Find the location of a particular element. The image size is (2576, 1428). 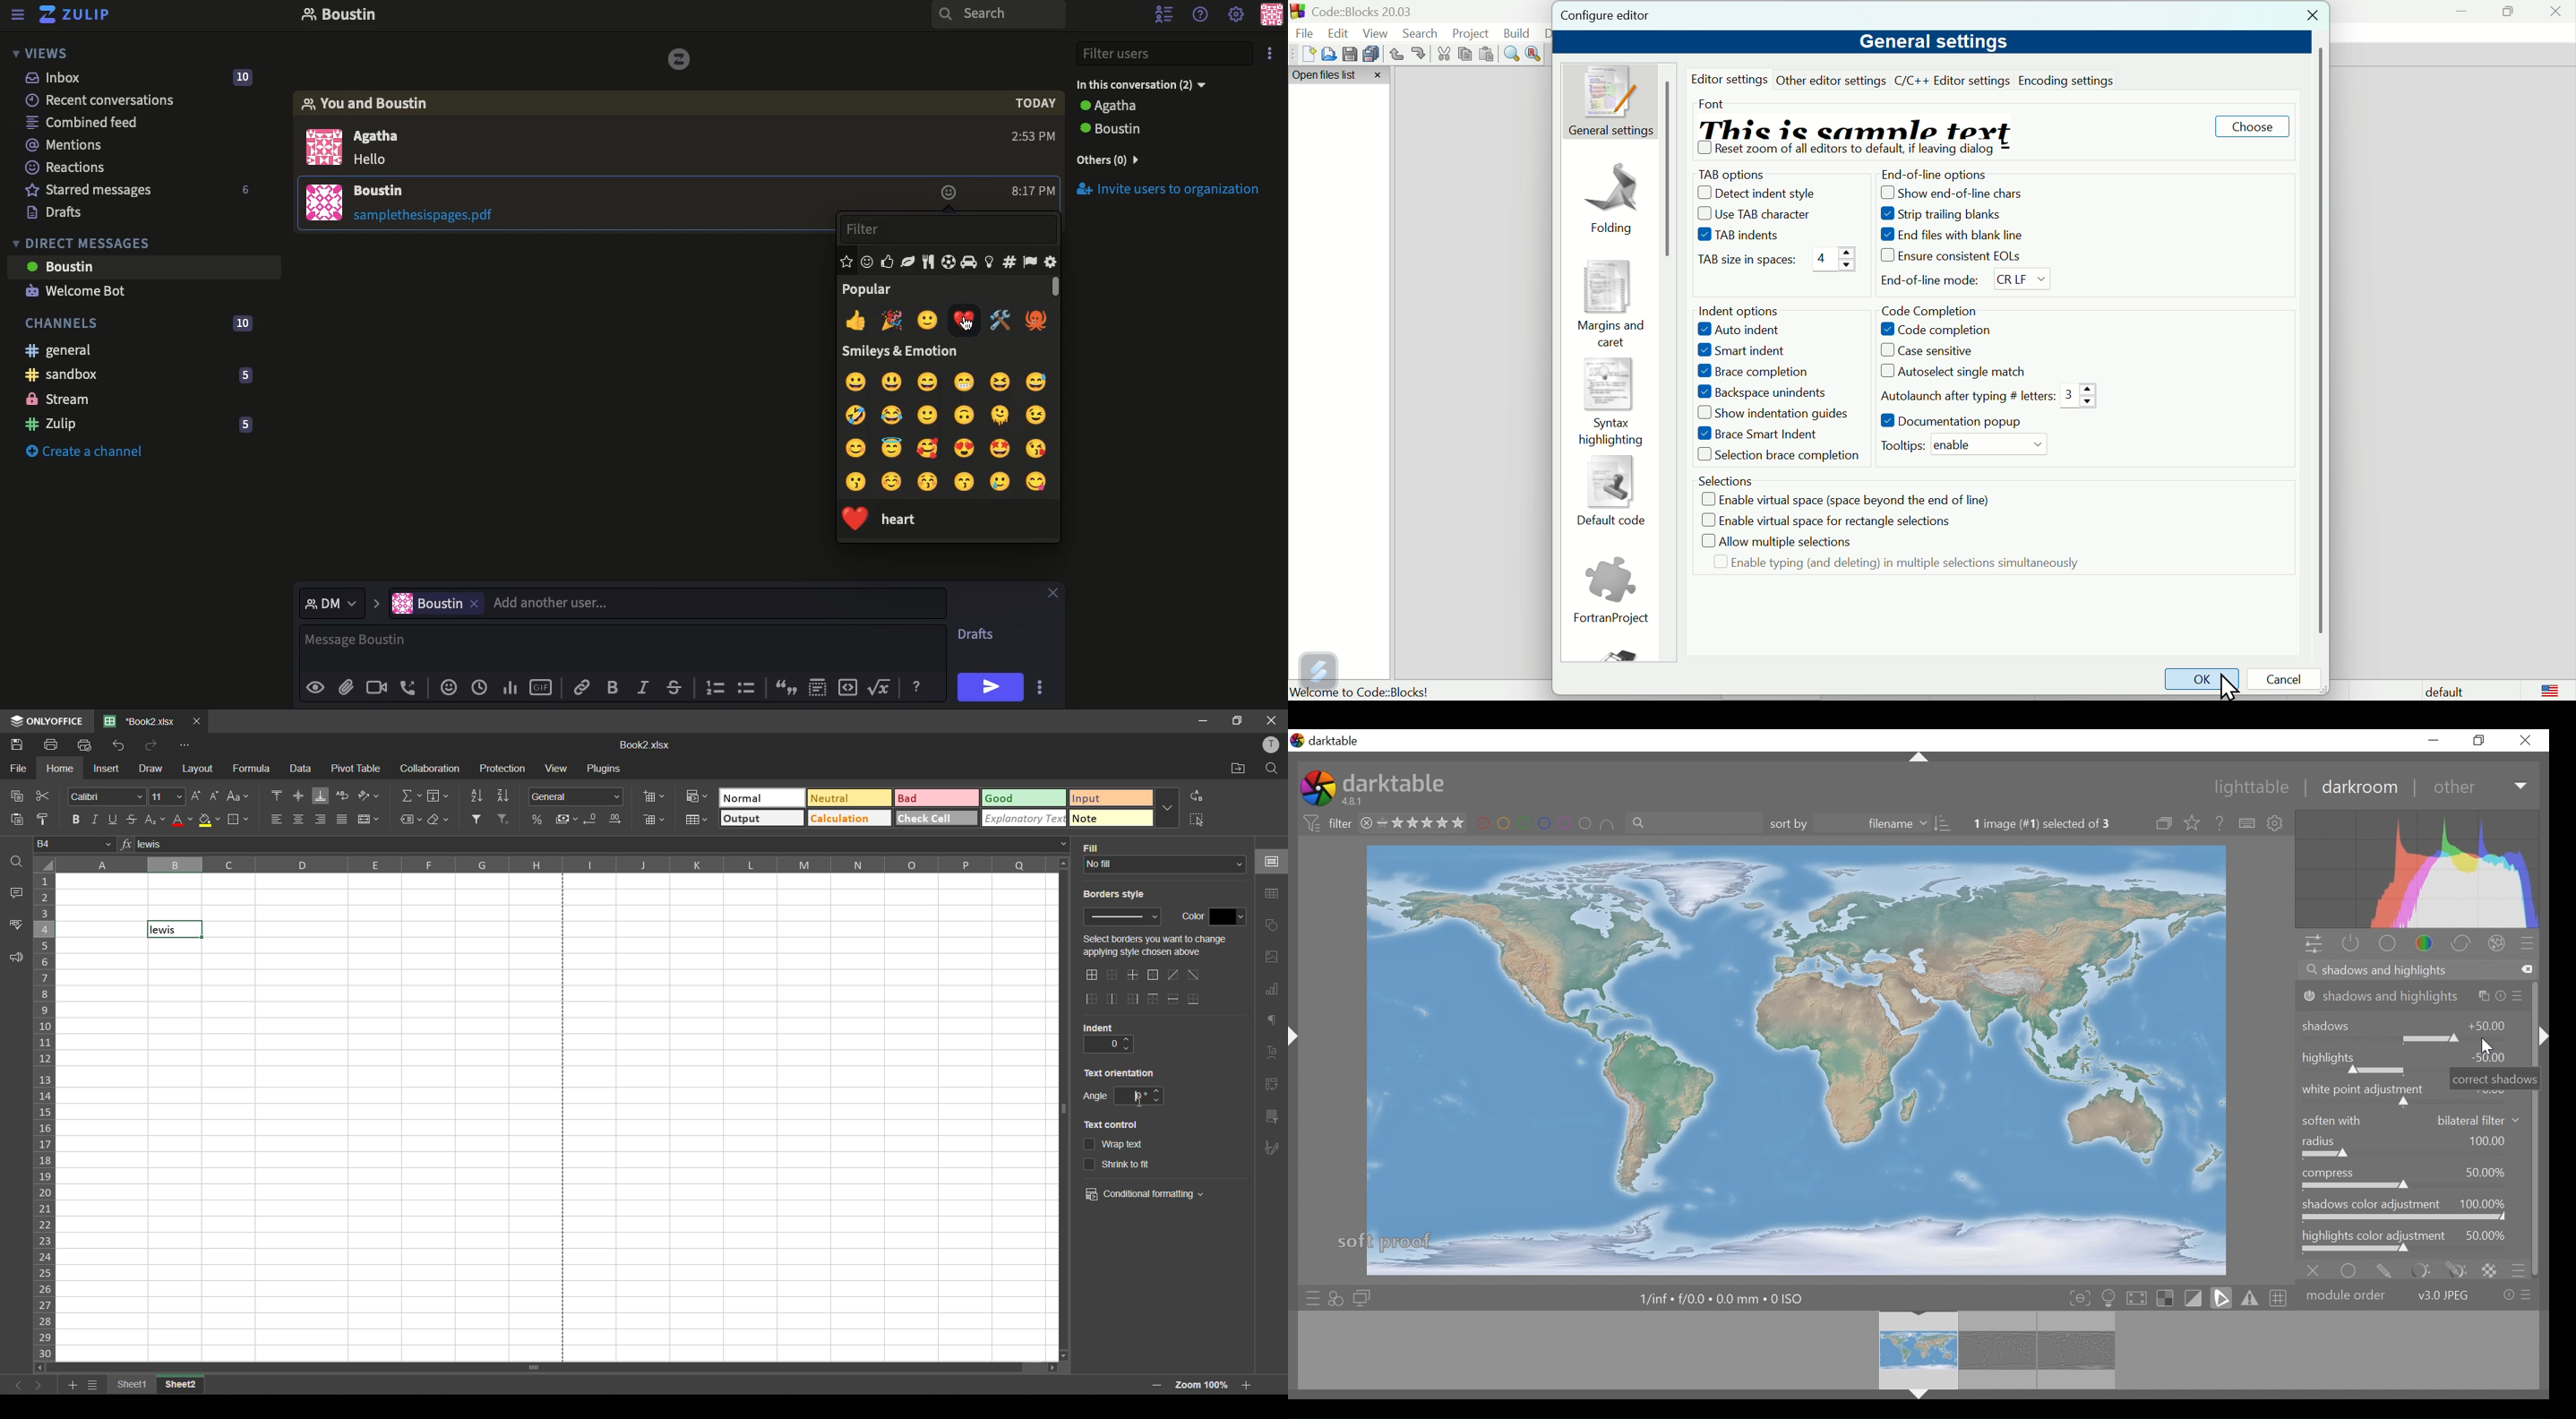

other editor settings is located at coordinates (1832, 80).